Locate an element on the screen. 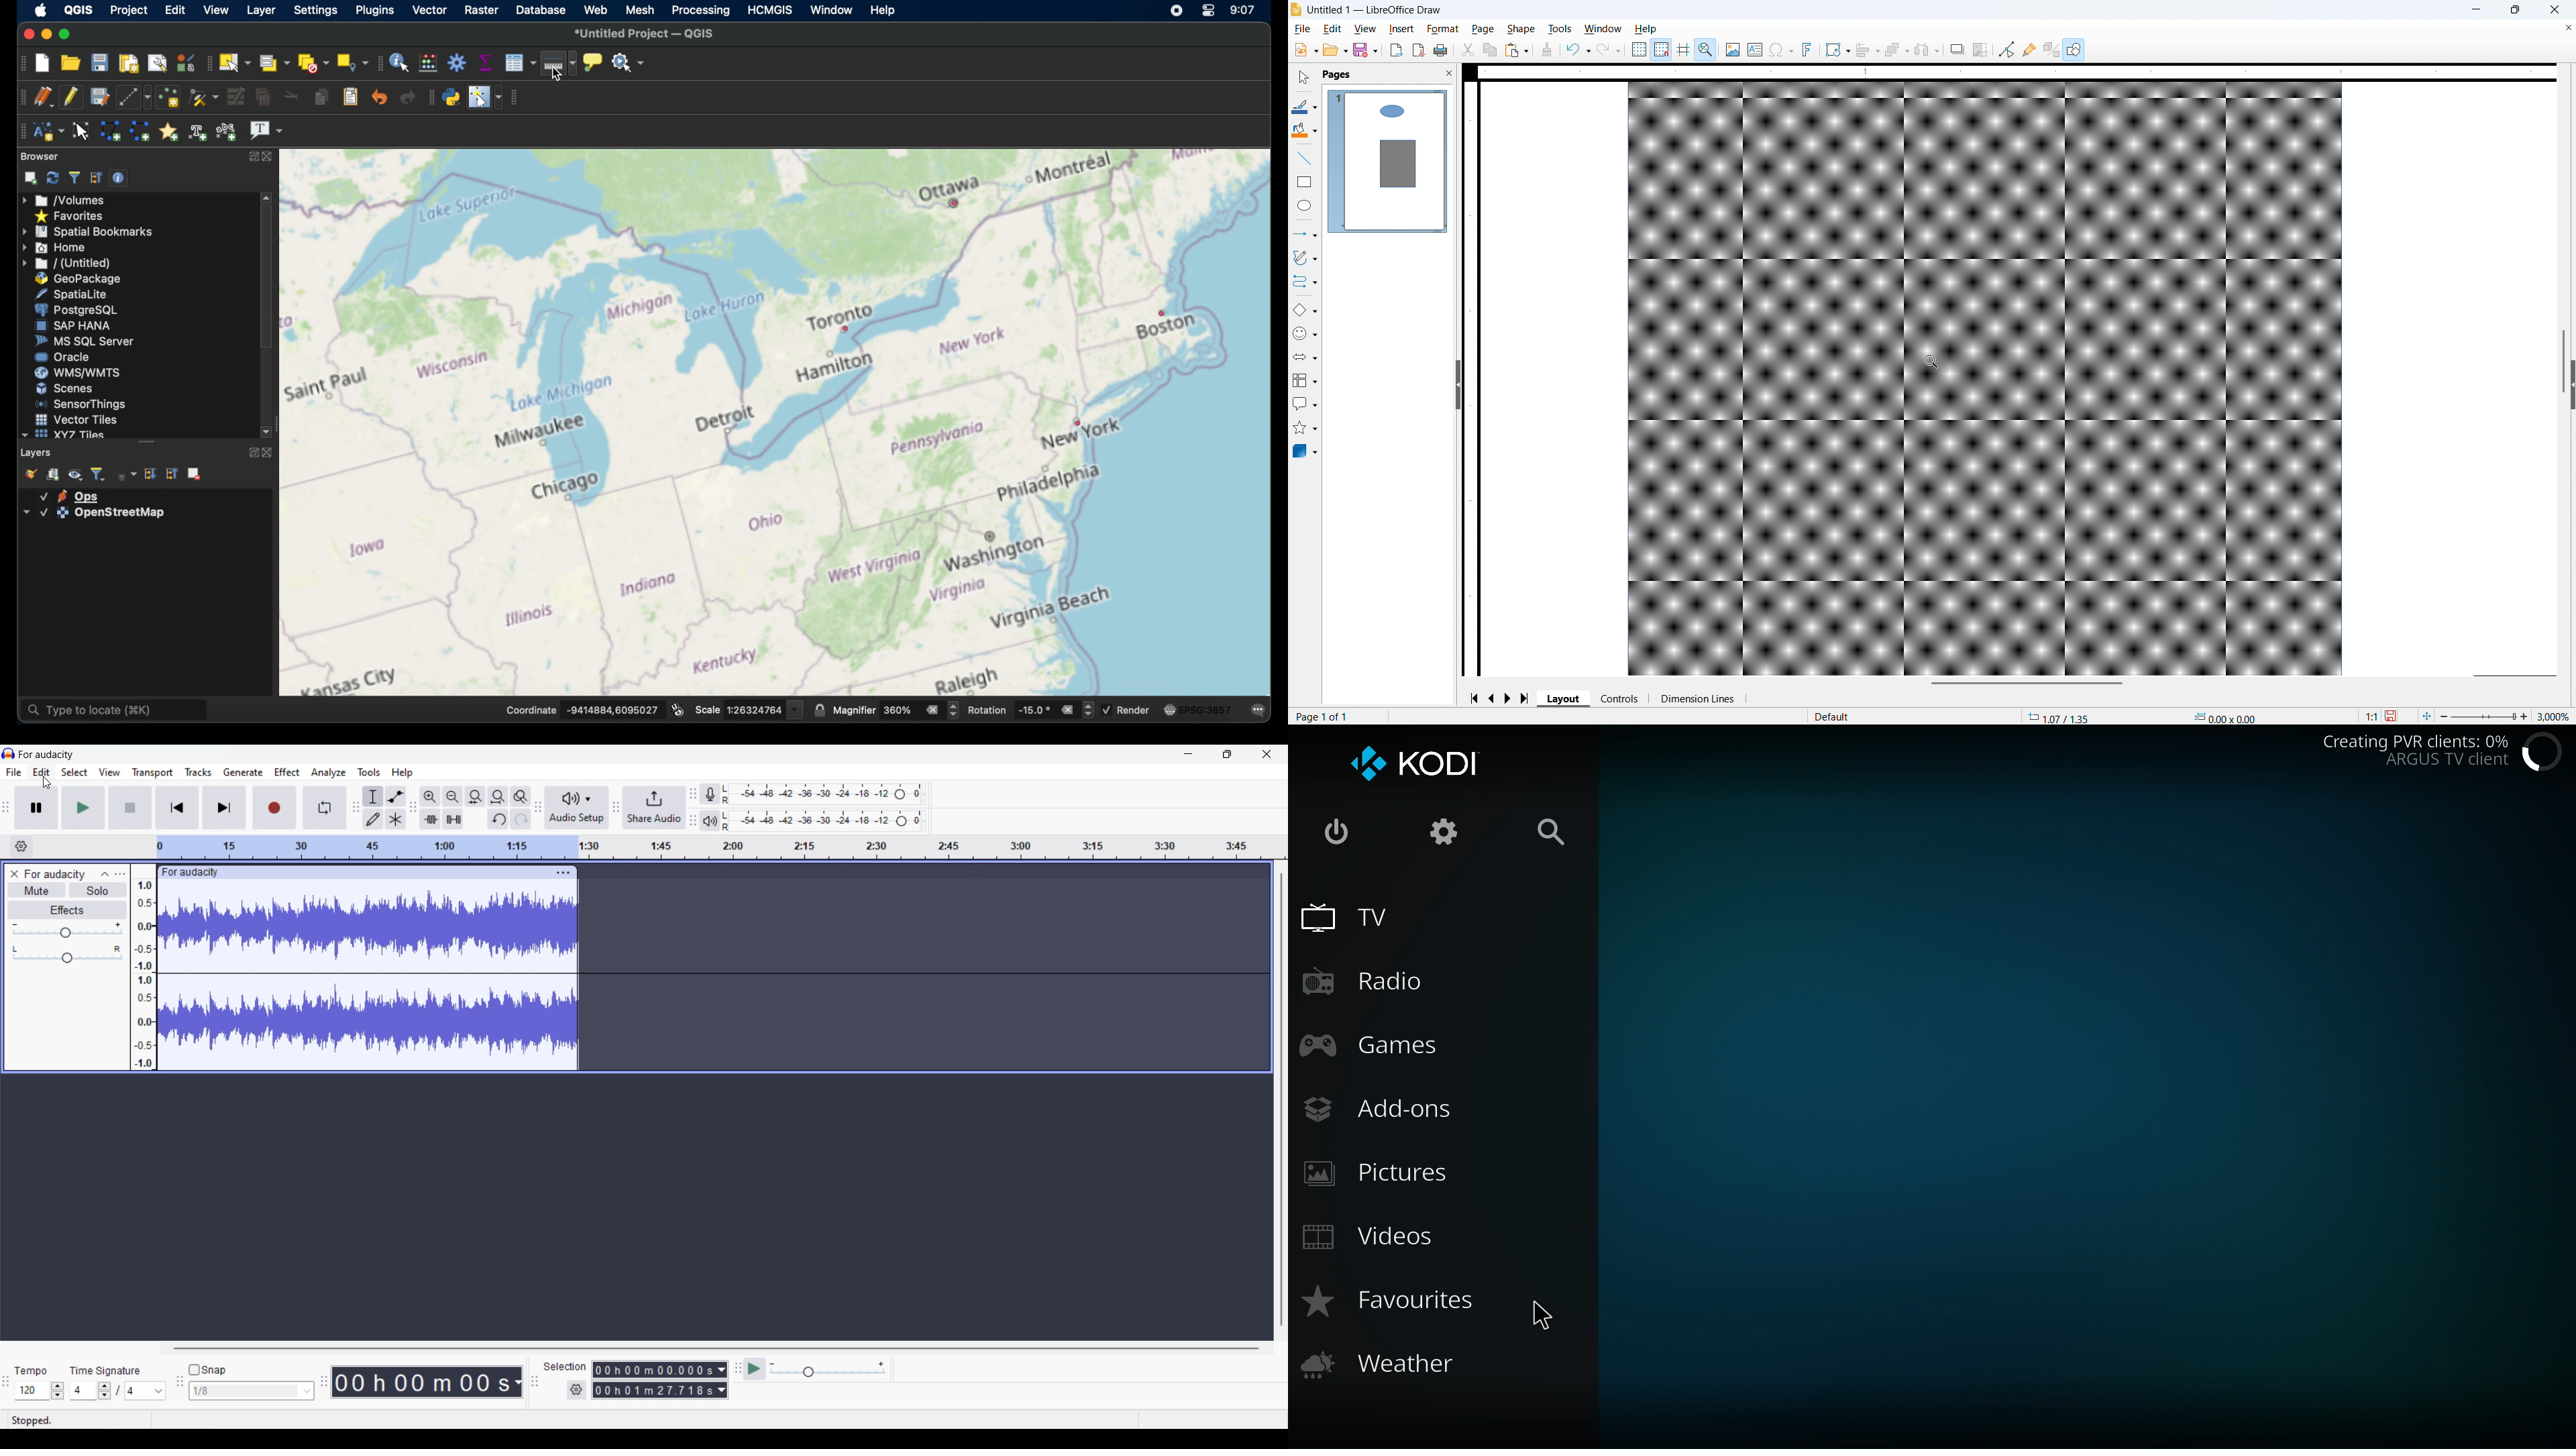 This screenshot has width=2576, height=1456. Pan slider is located at coordinates (68, 954).